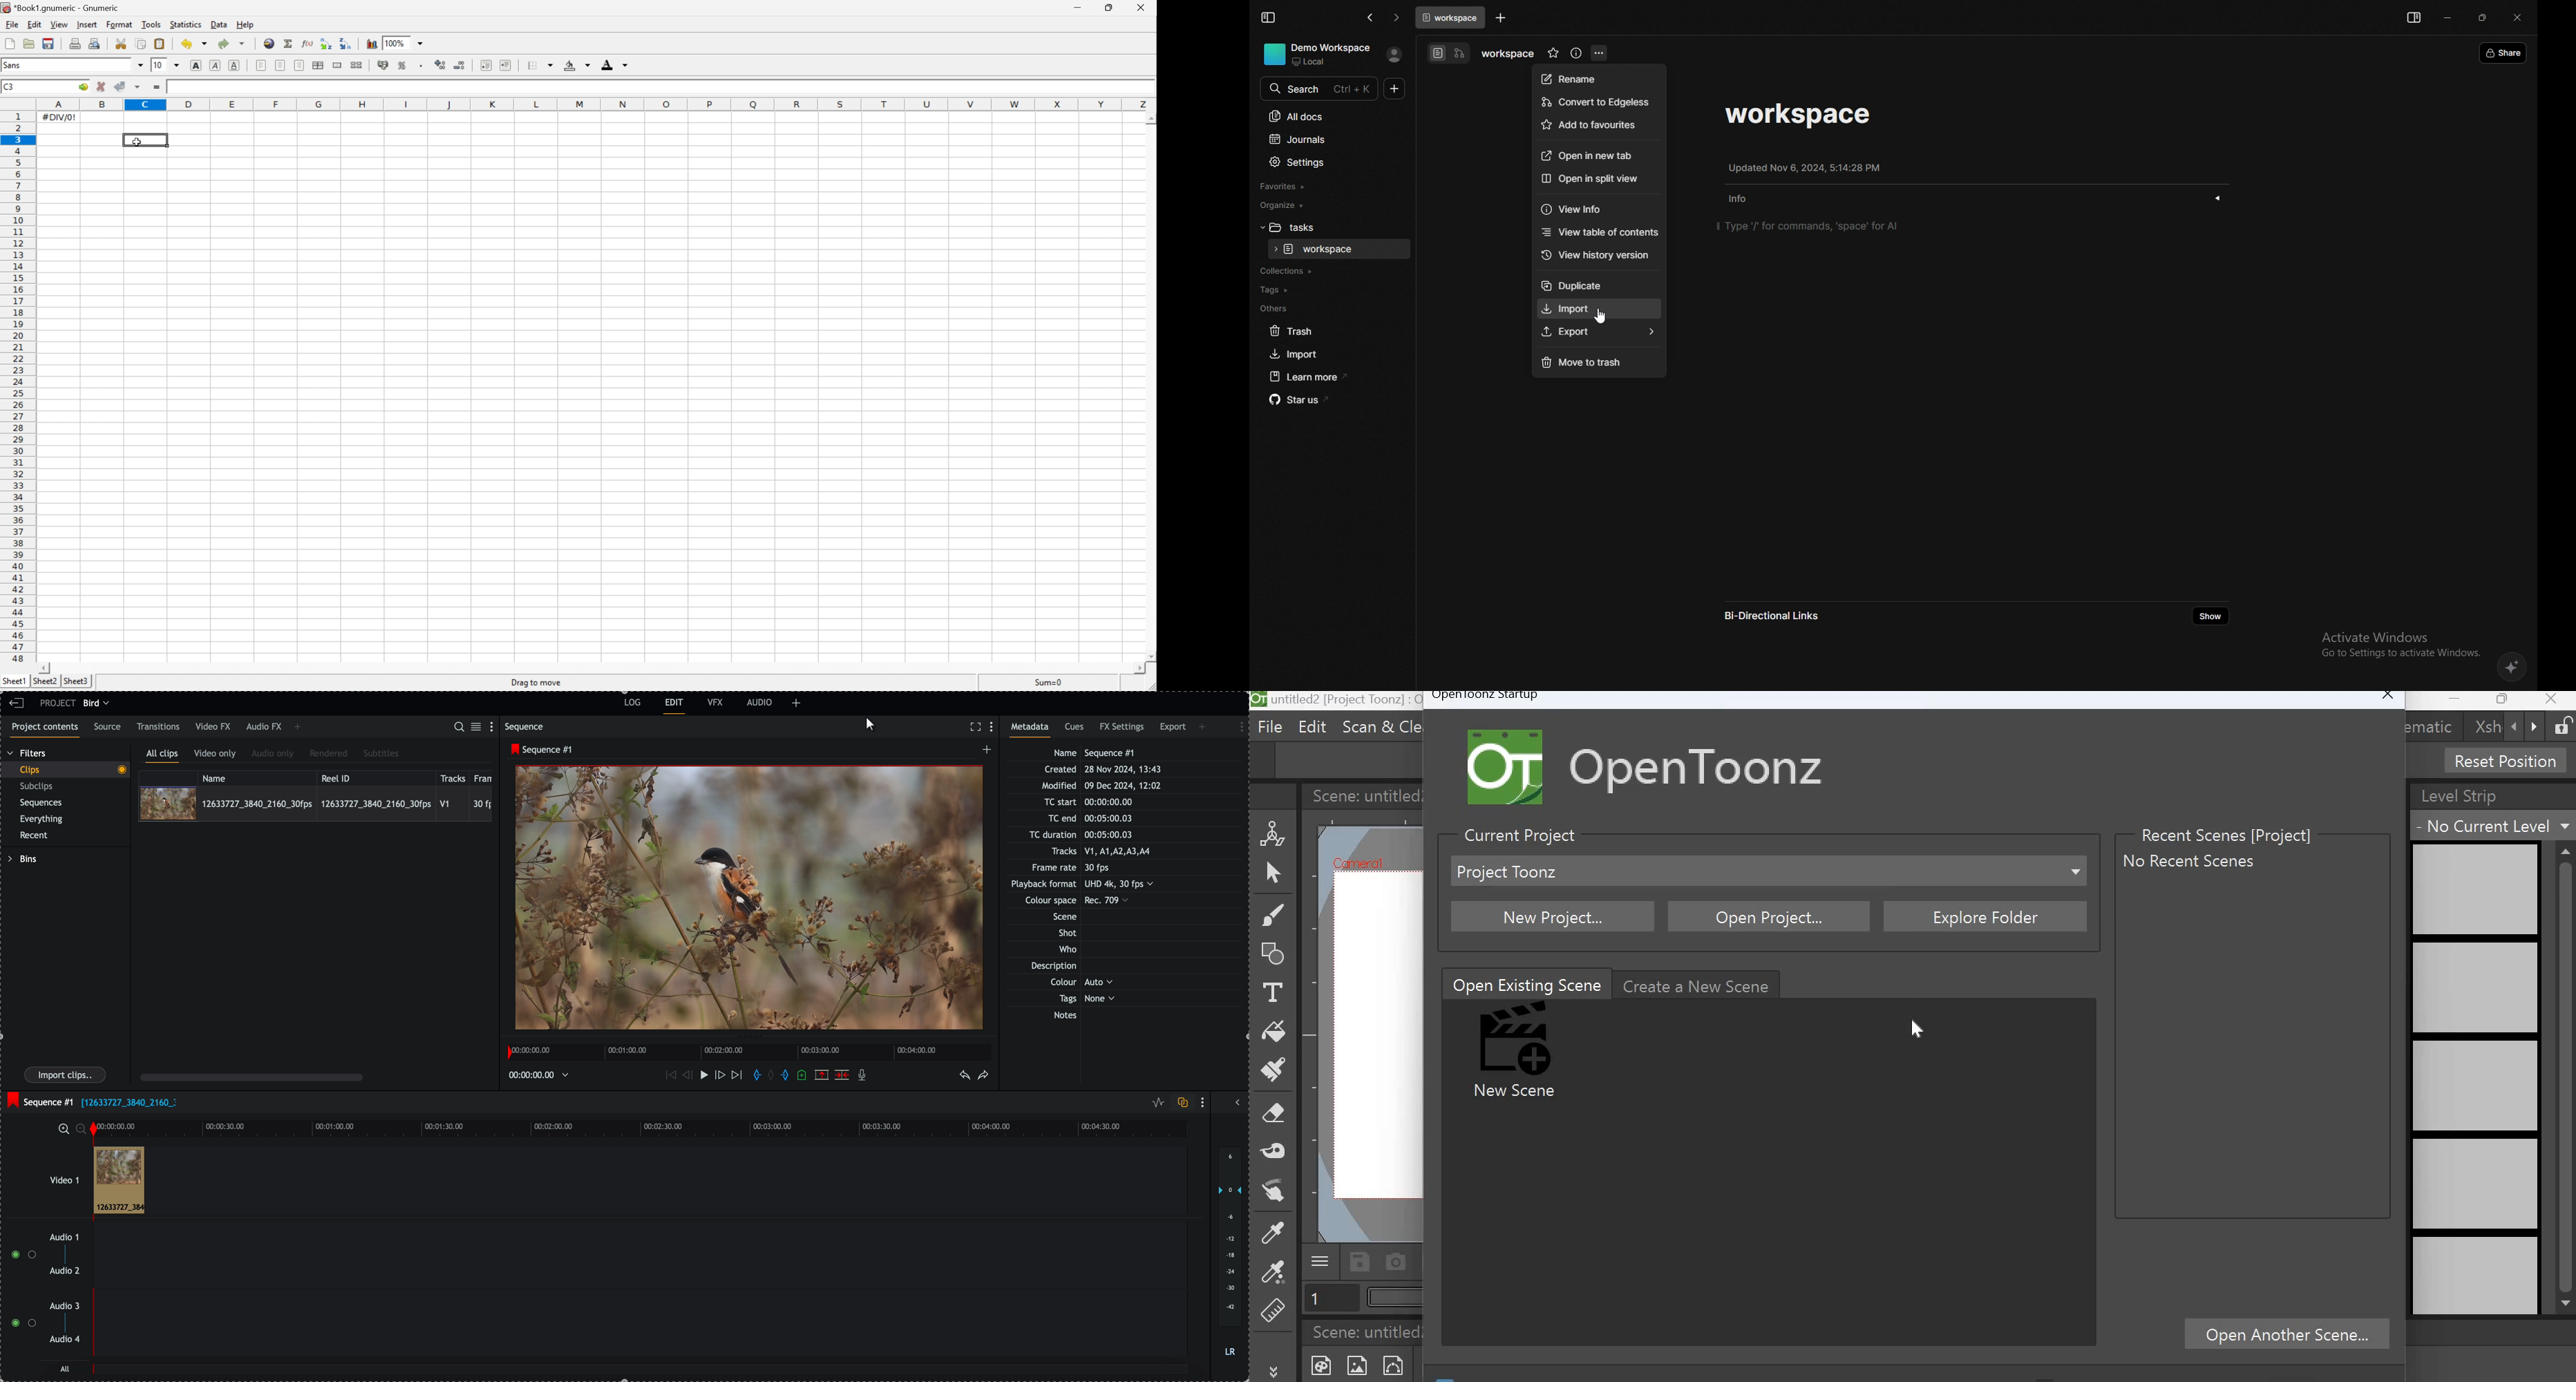 This screenshot has height=1400, width=2576. I want to click on Borders, so click(533, 65).